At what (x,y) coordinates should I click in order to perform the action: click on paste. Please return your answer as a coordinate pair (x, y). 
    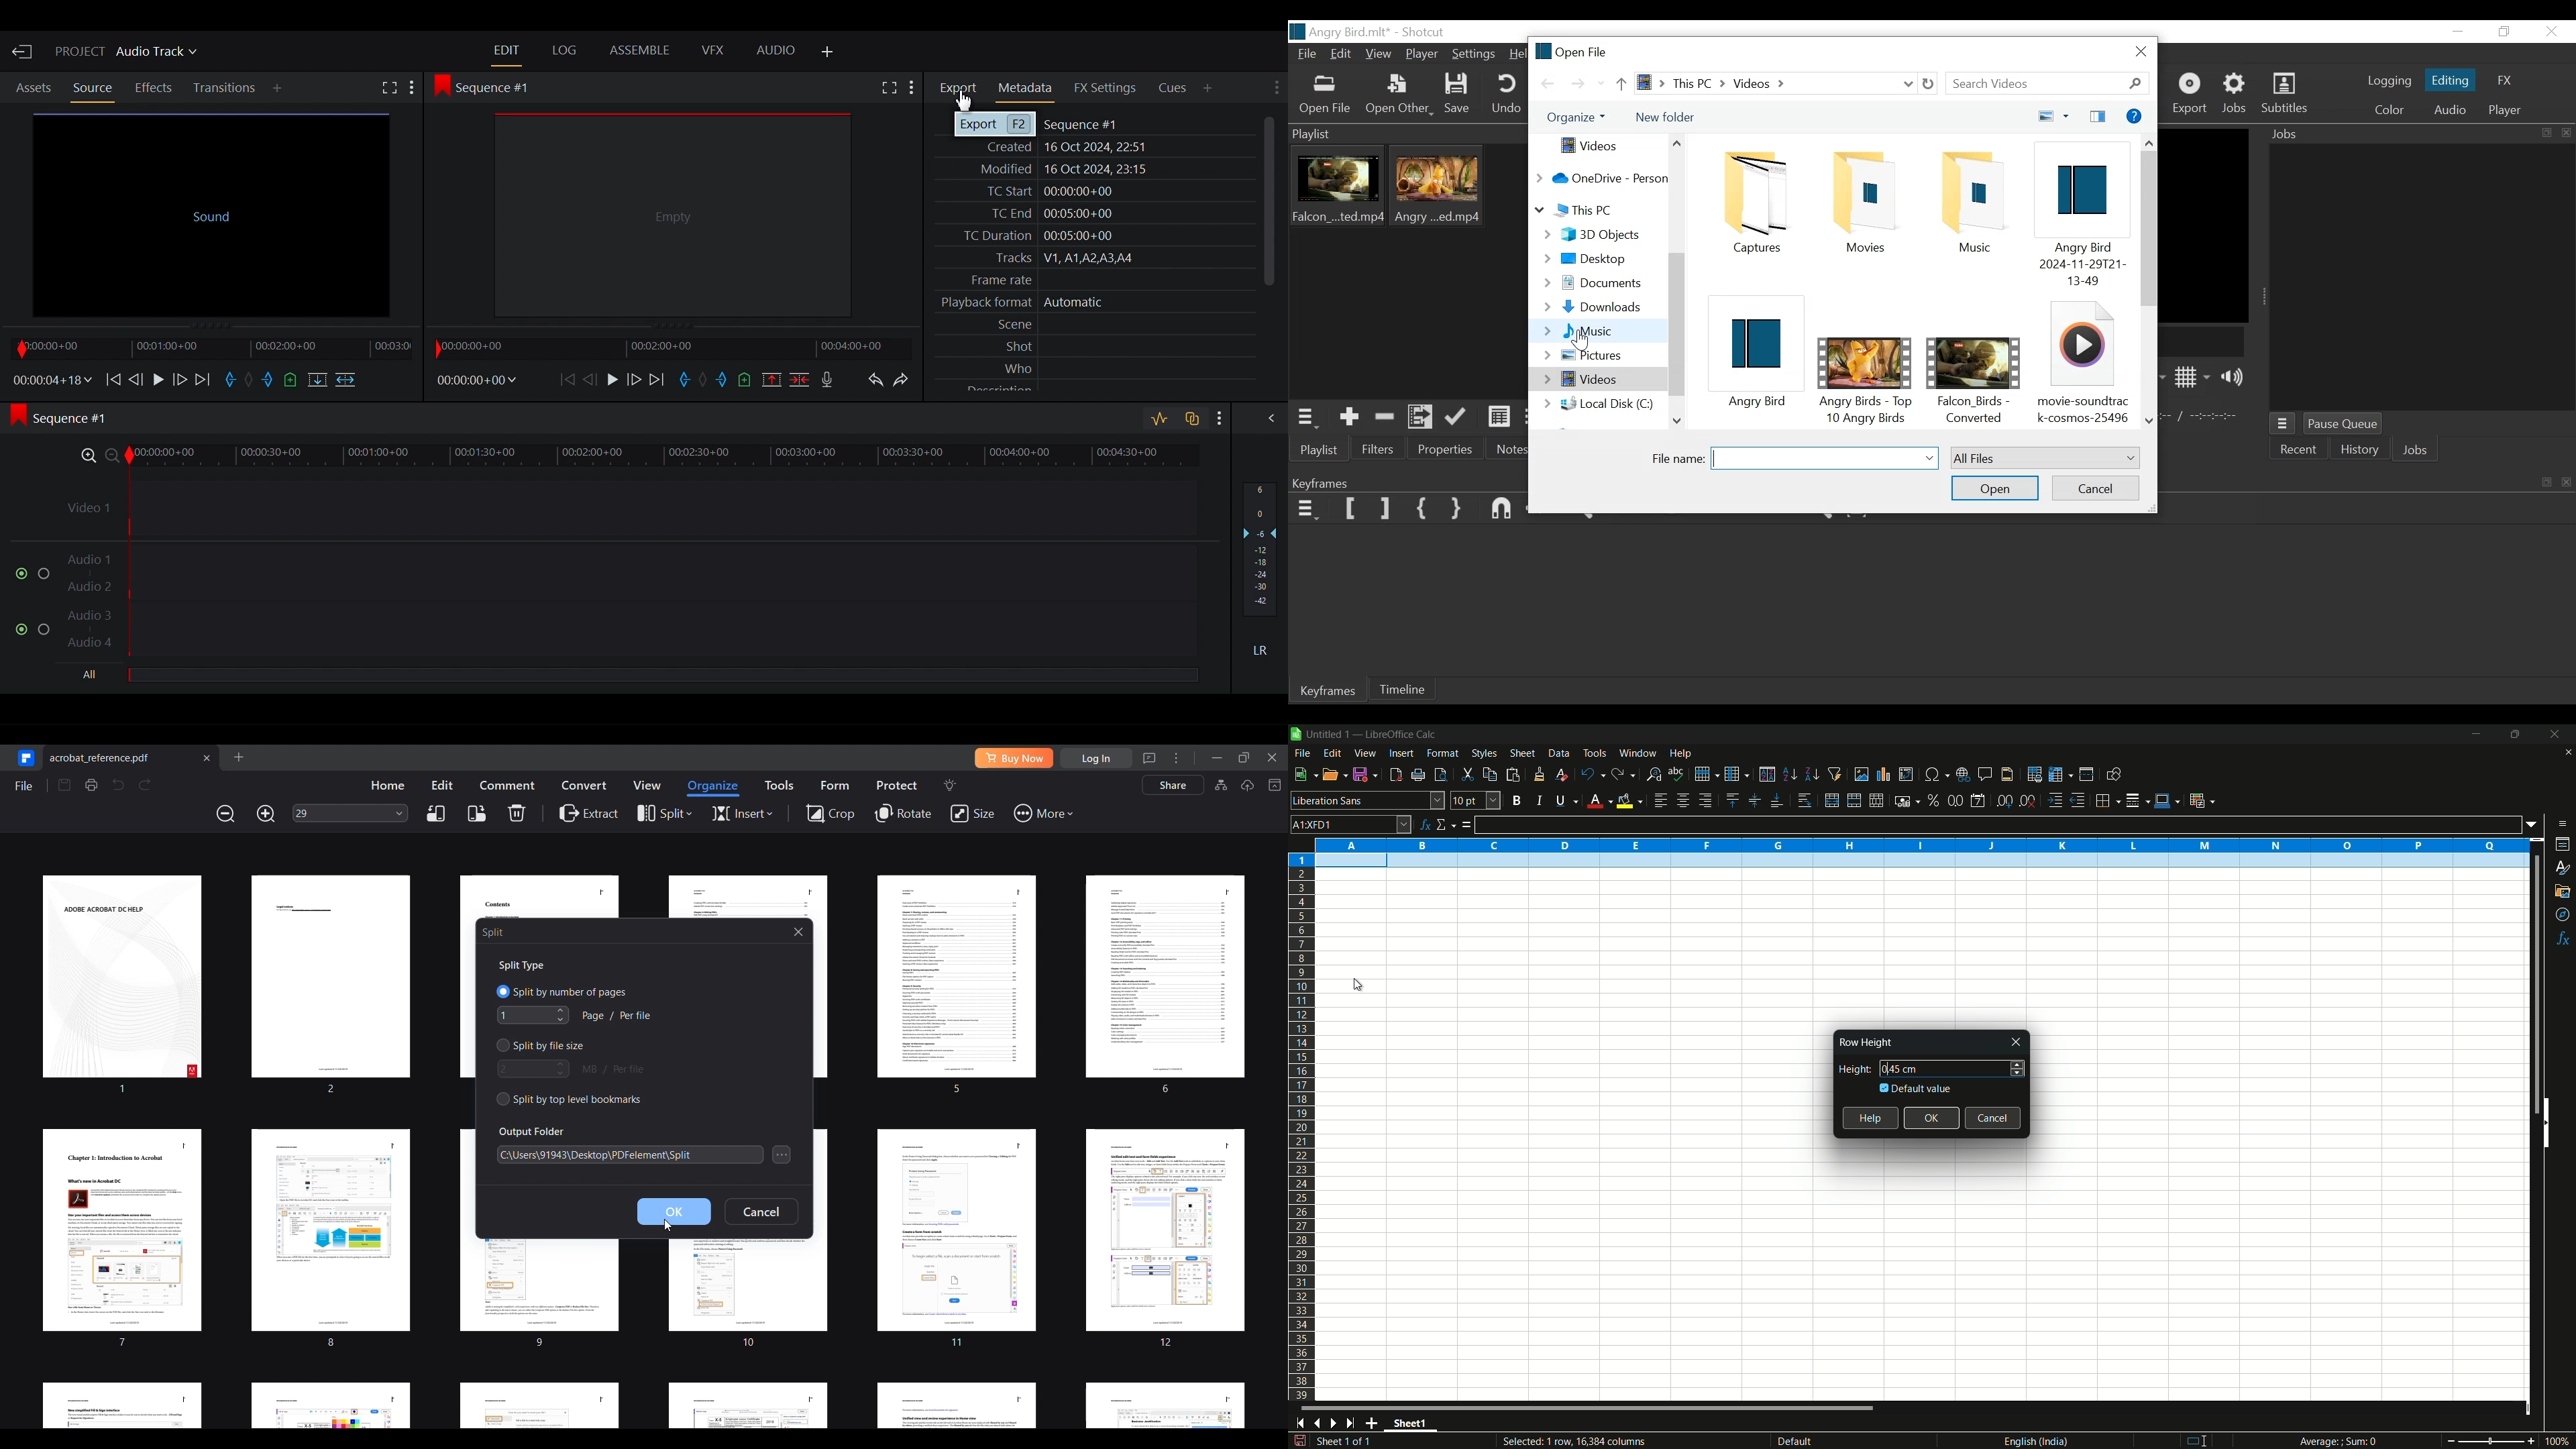
    Looking at the image, I should click on (1513, 775).